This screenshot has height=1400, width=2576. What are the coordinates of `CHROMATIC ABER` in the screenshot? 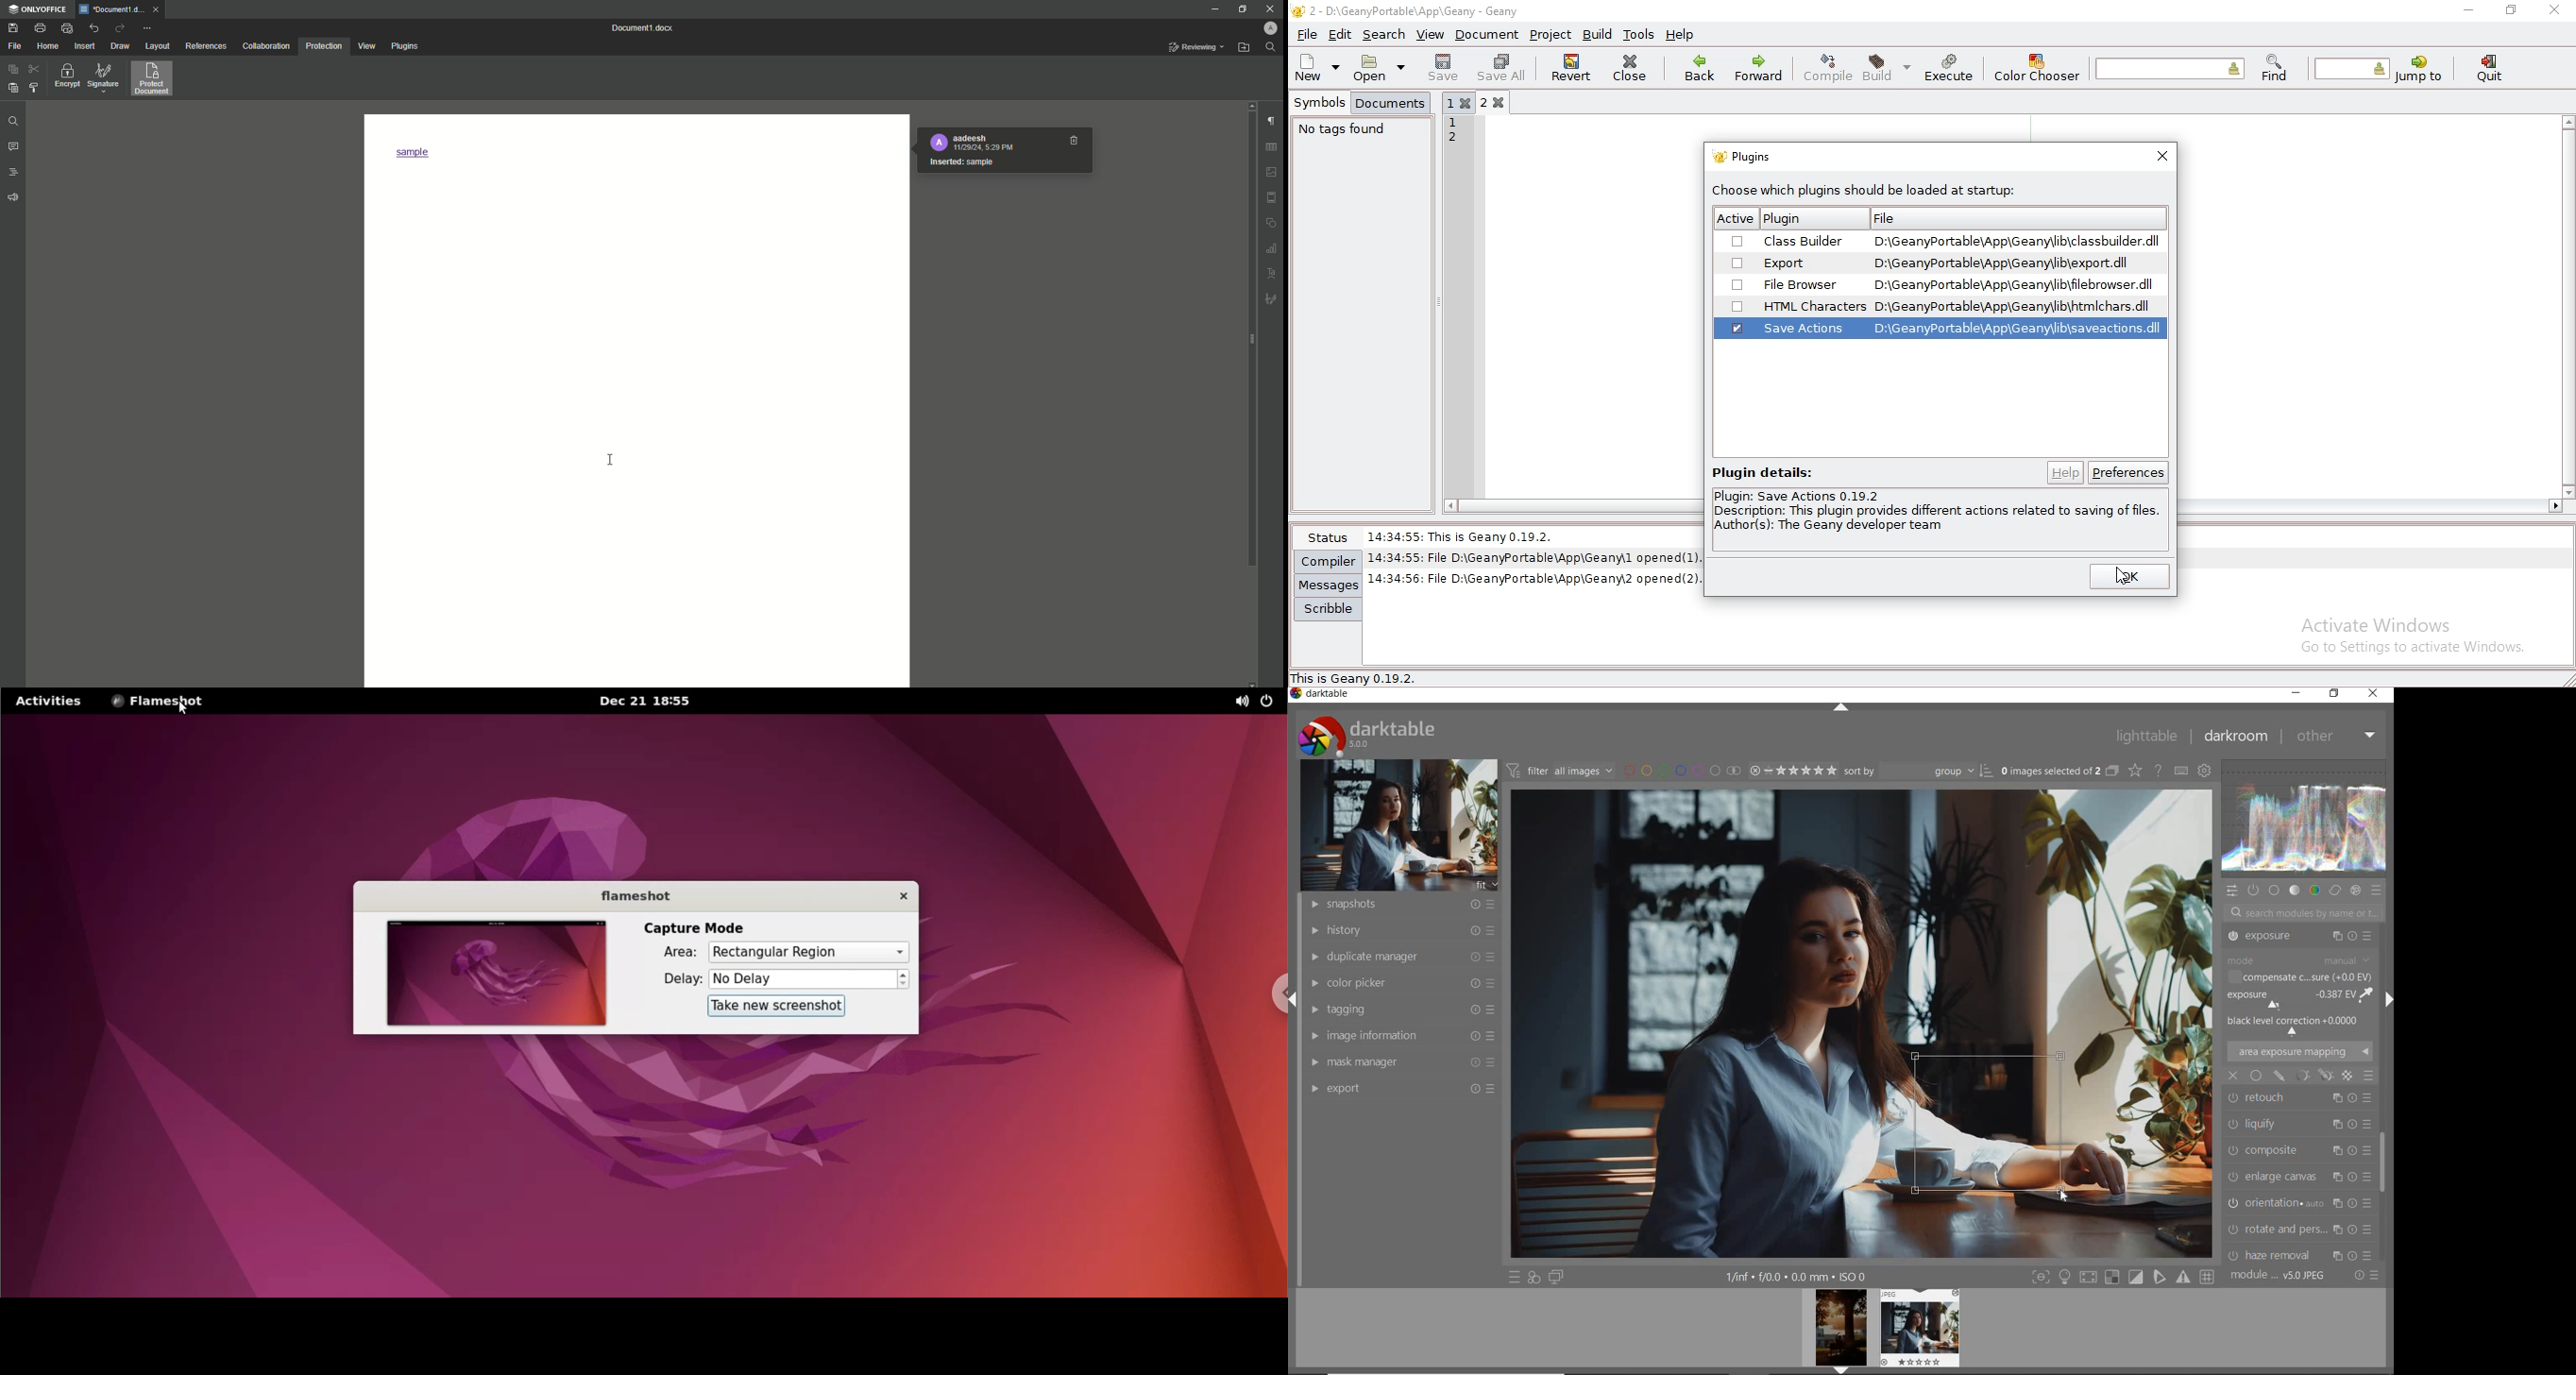 It's located at (2298, 1202).